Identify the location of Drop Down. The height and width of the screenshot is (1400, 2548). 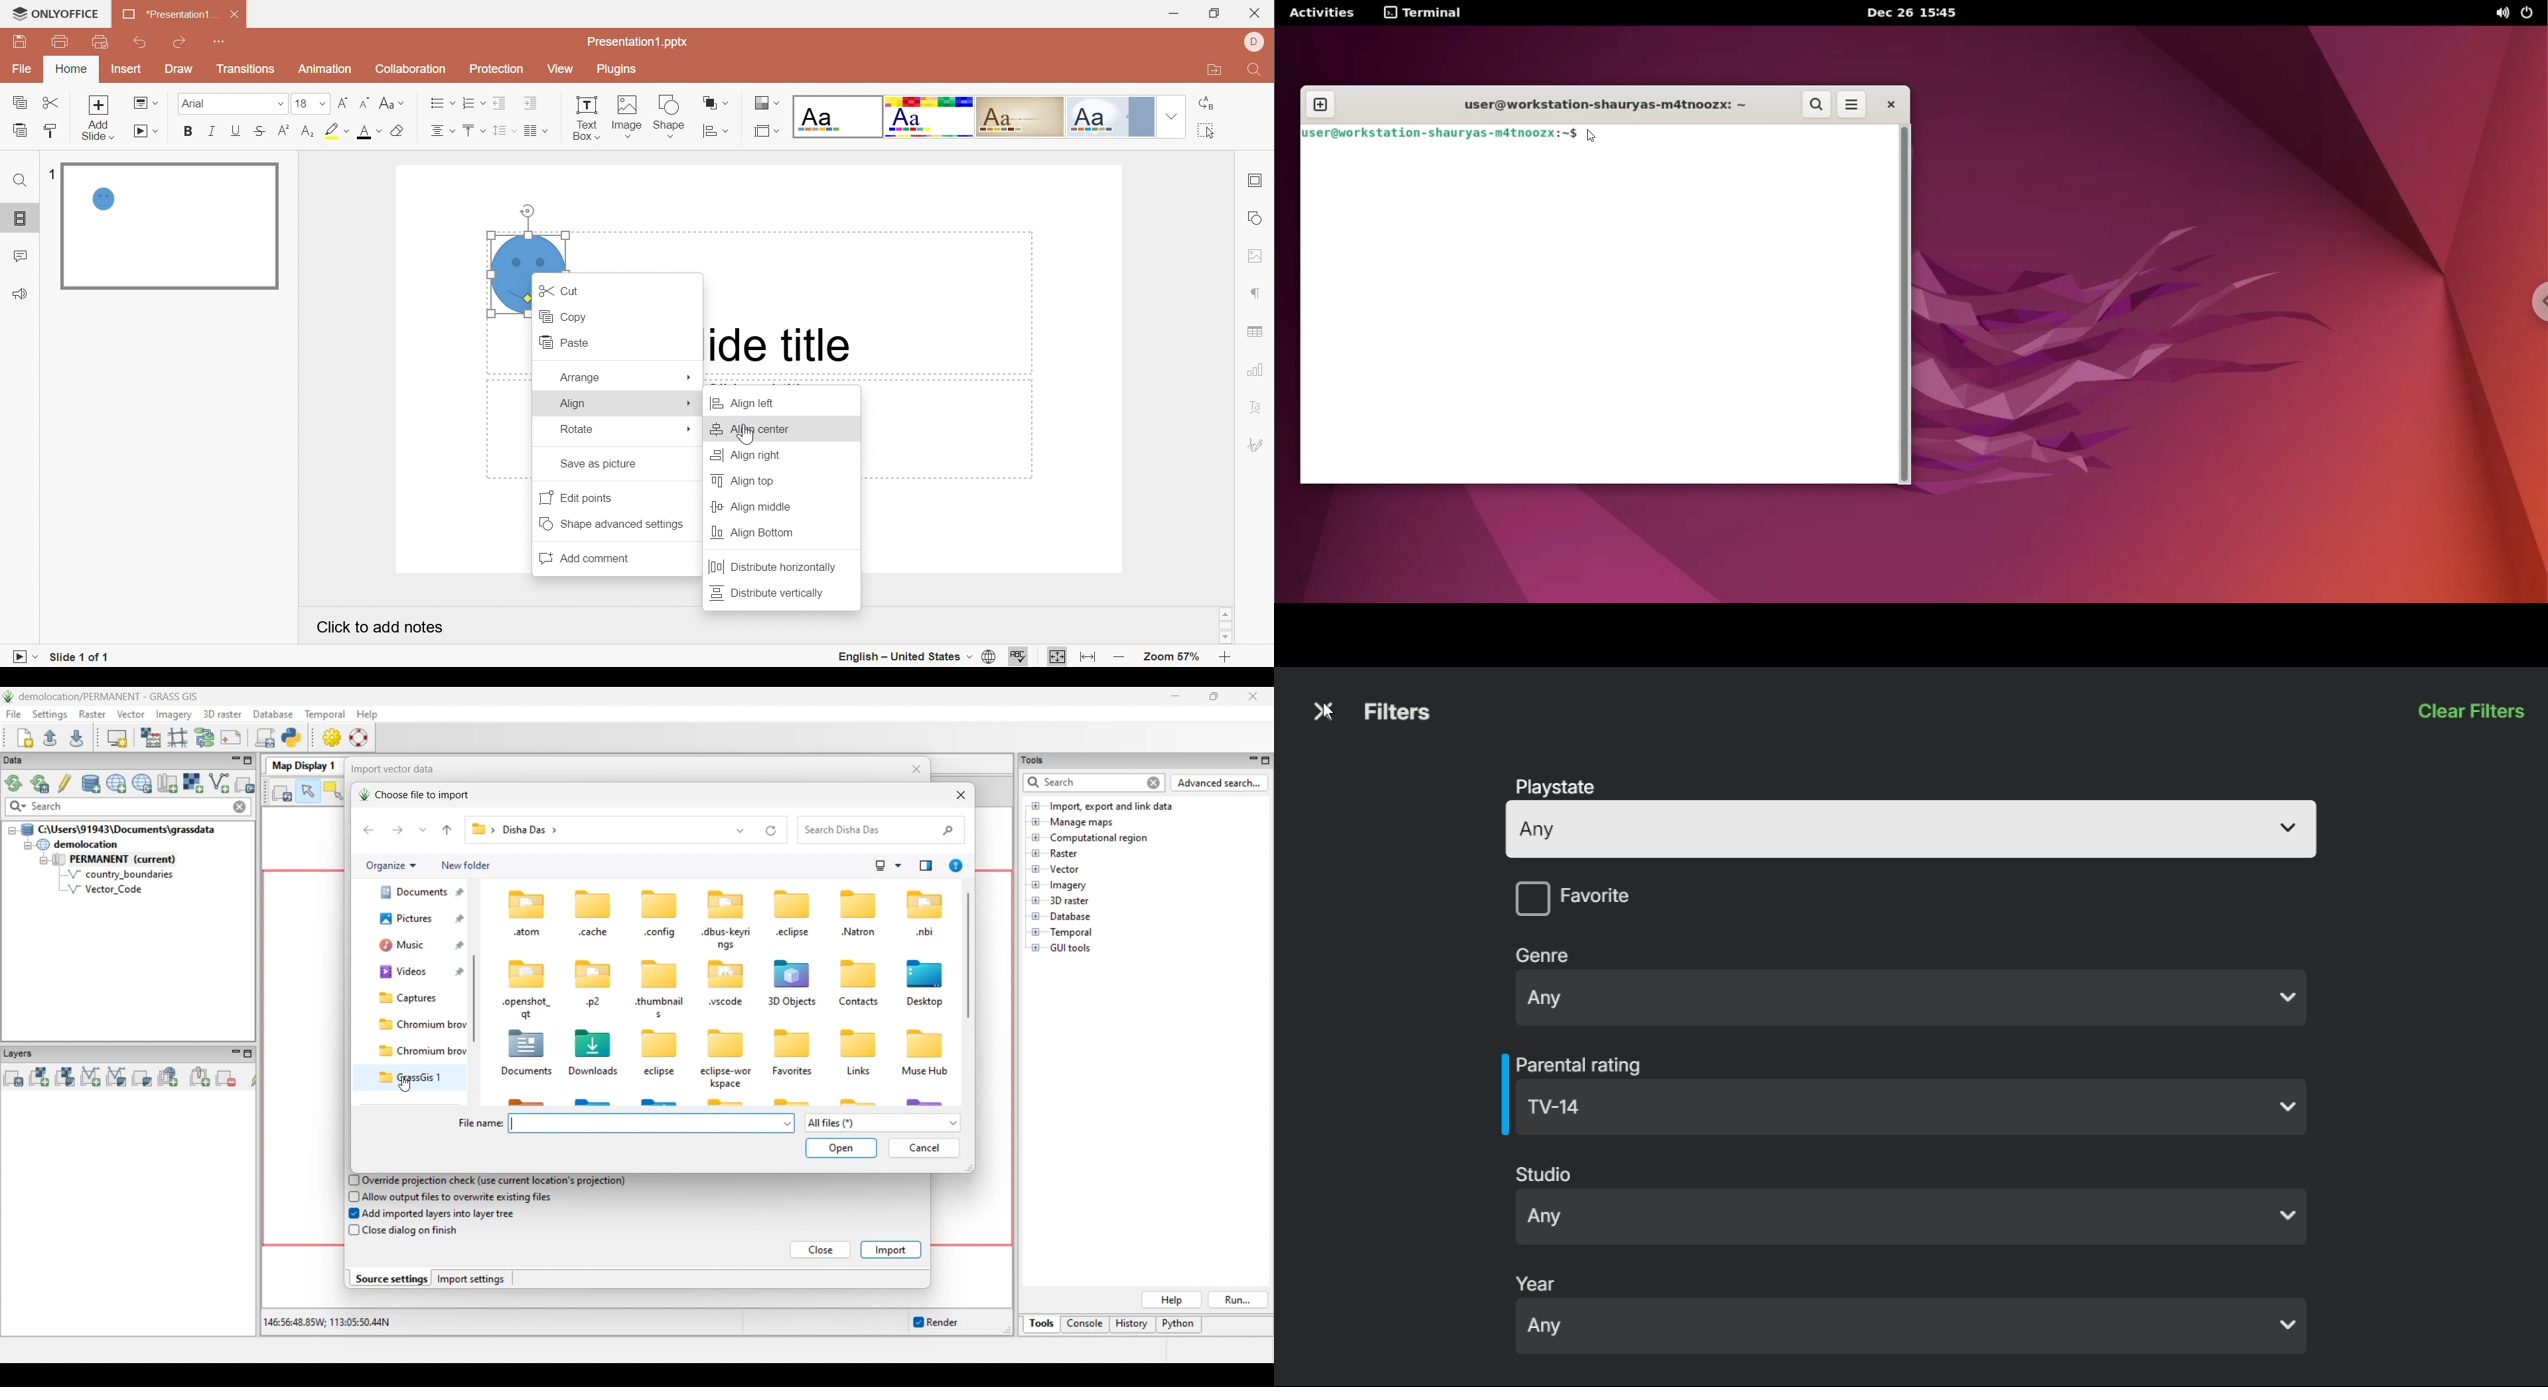
(323, 104).